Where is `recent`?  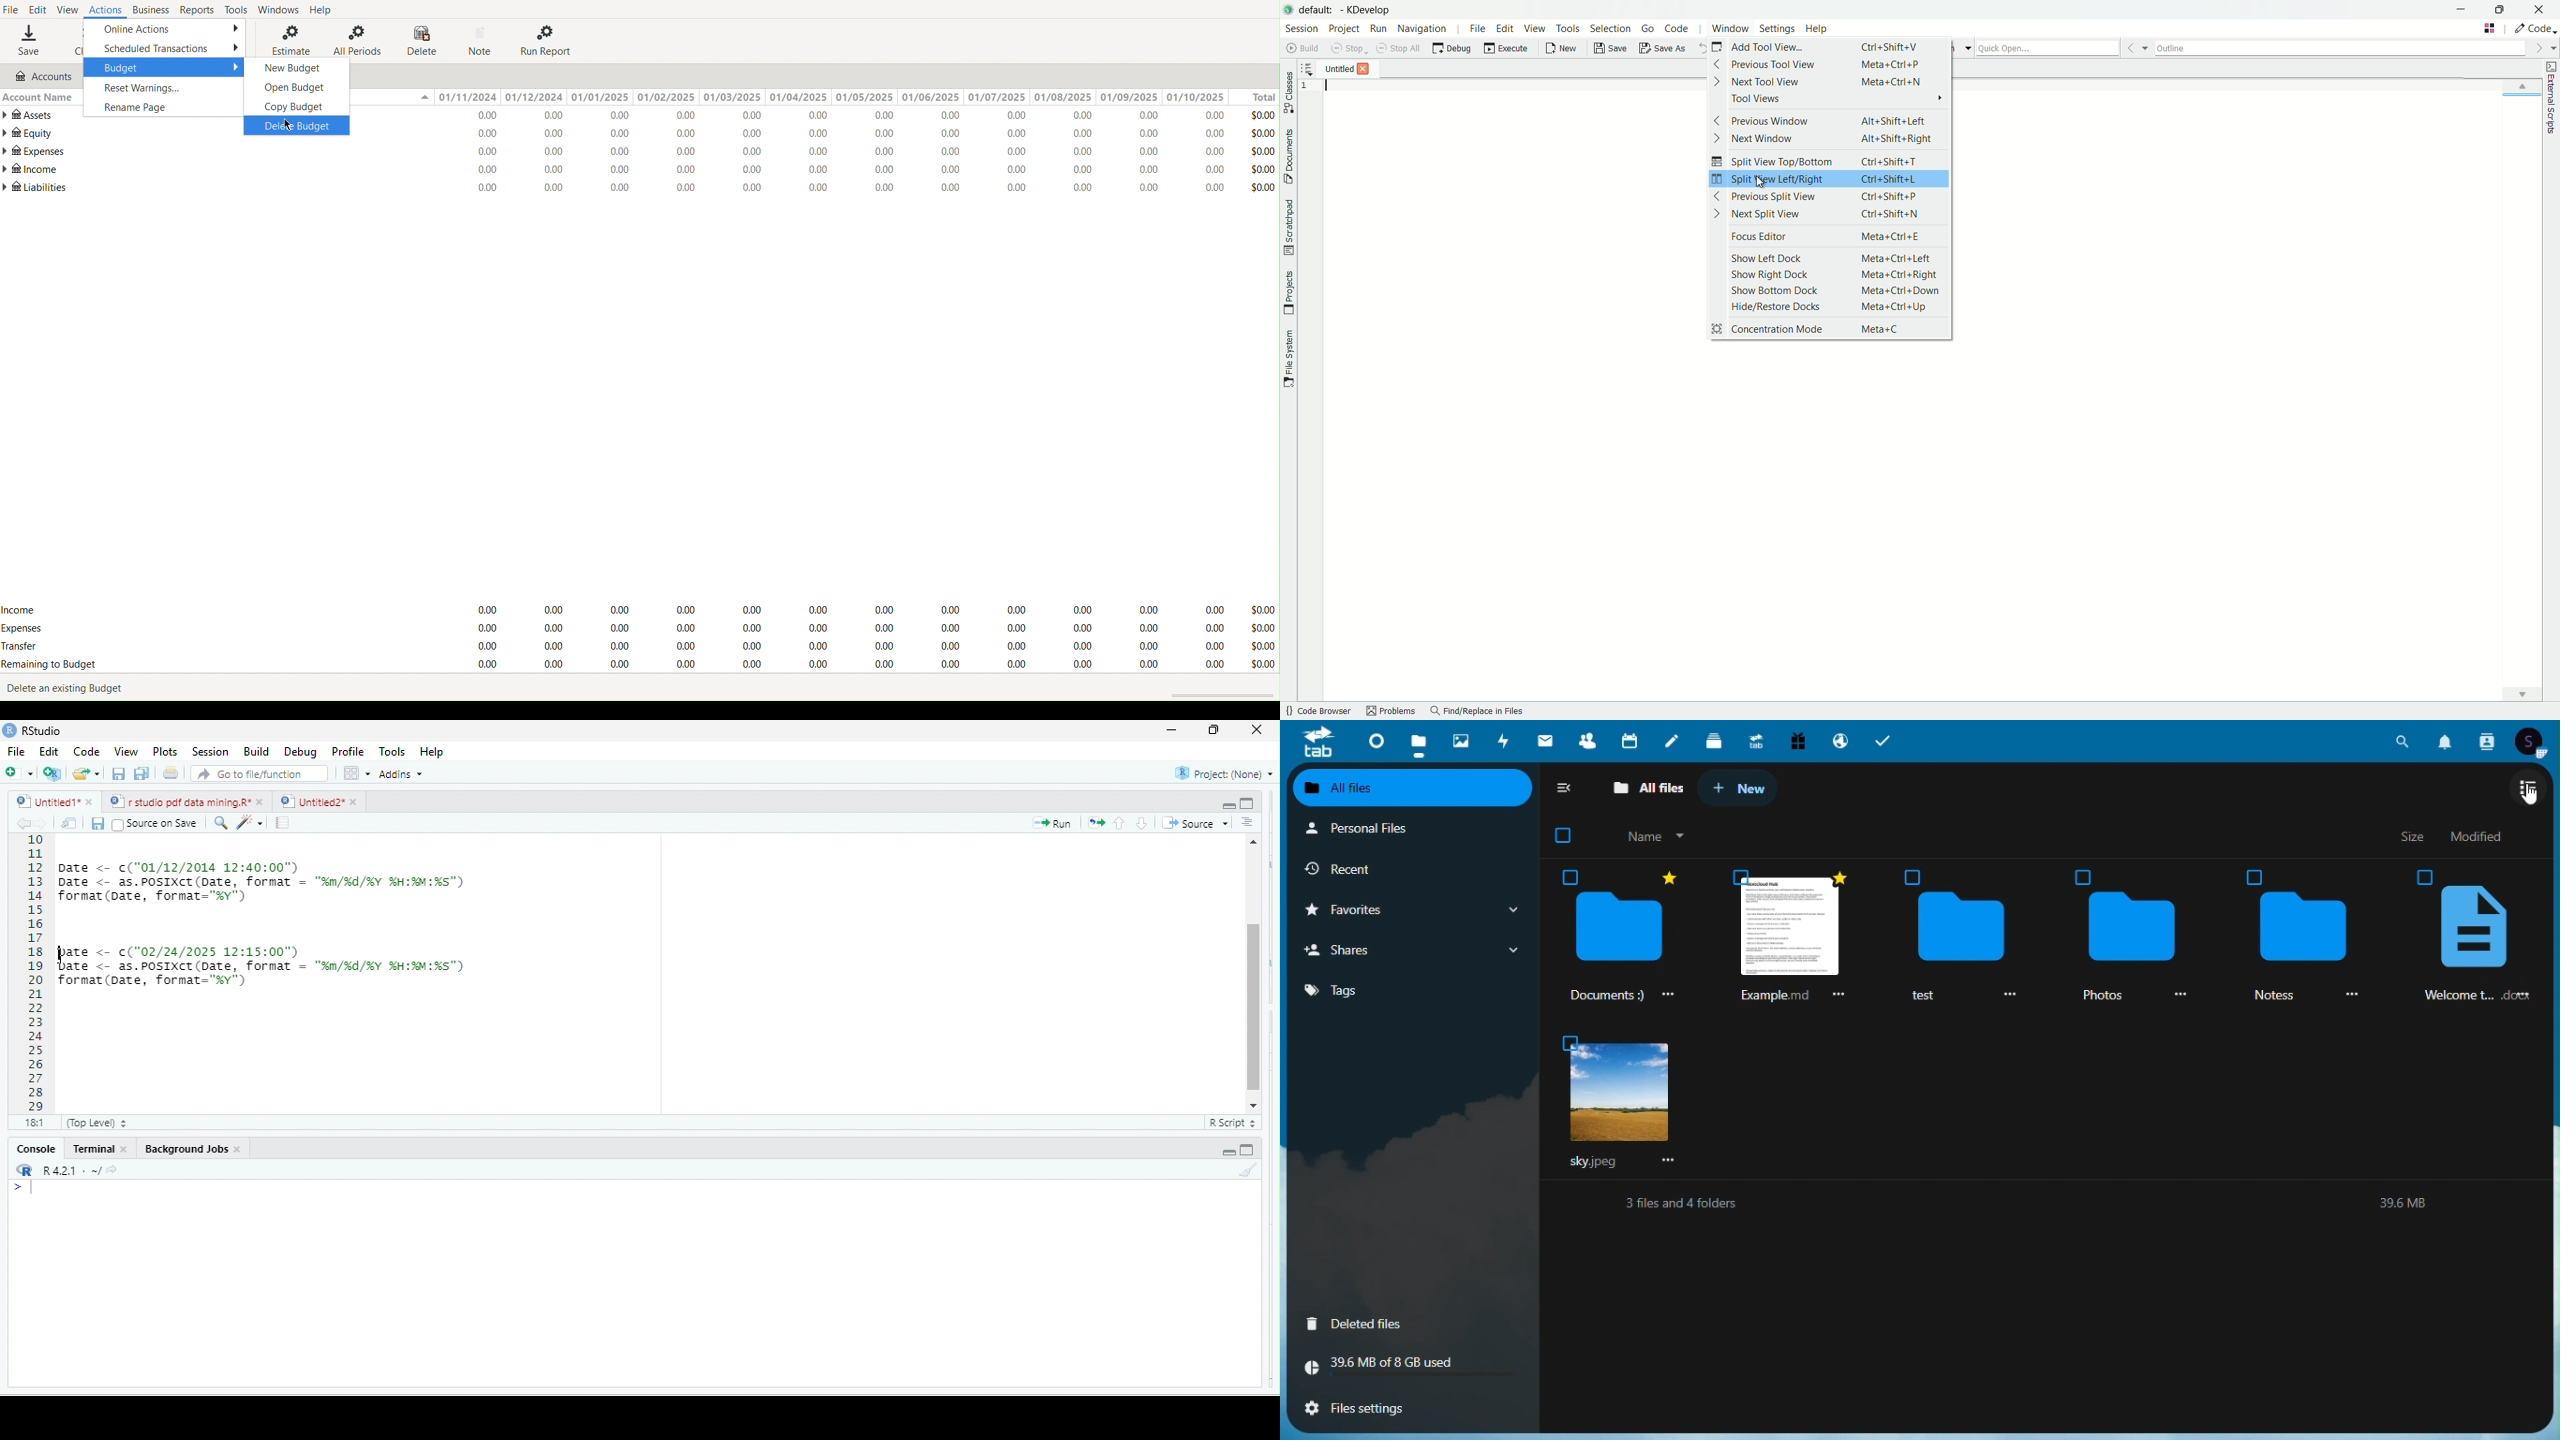
recent is located at coordinates (1390, 867).